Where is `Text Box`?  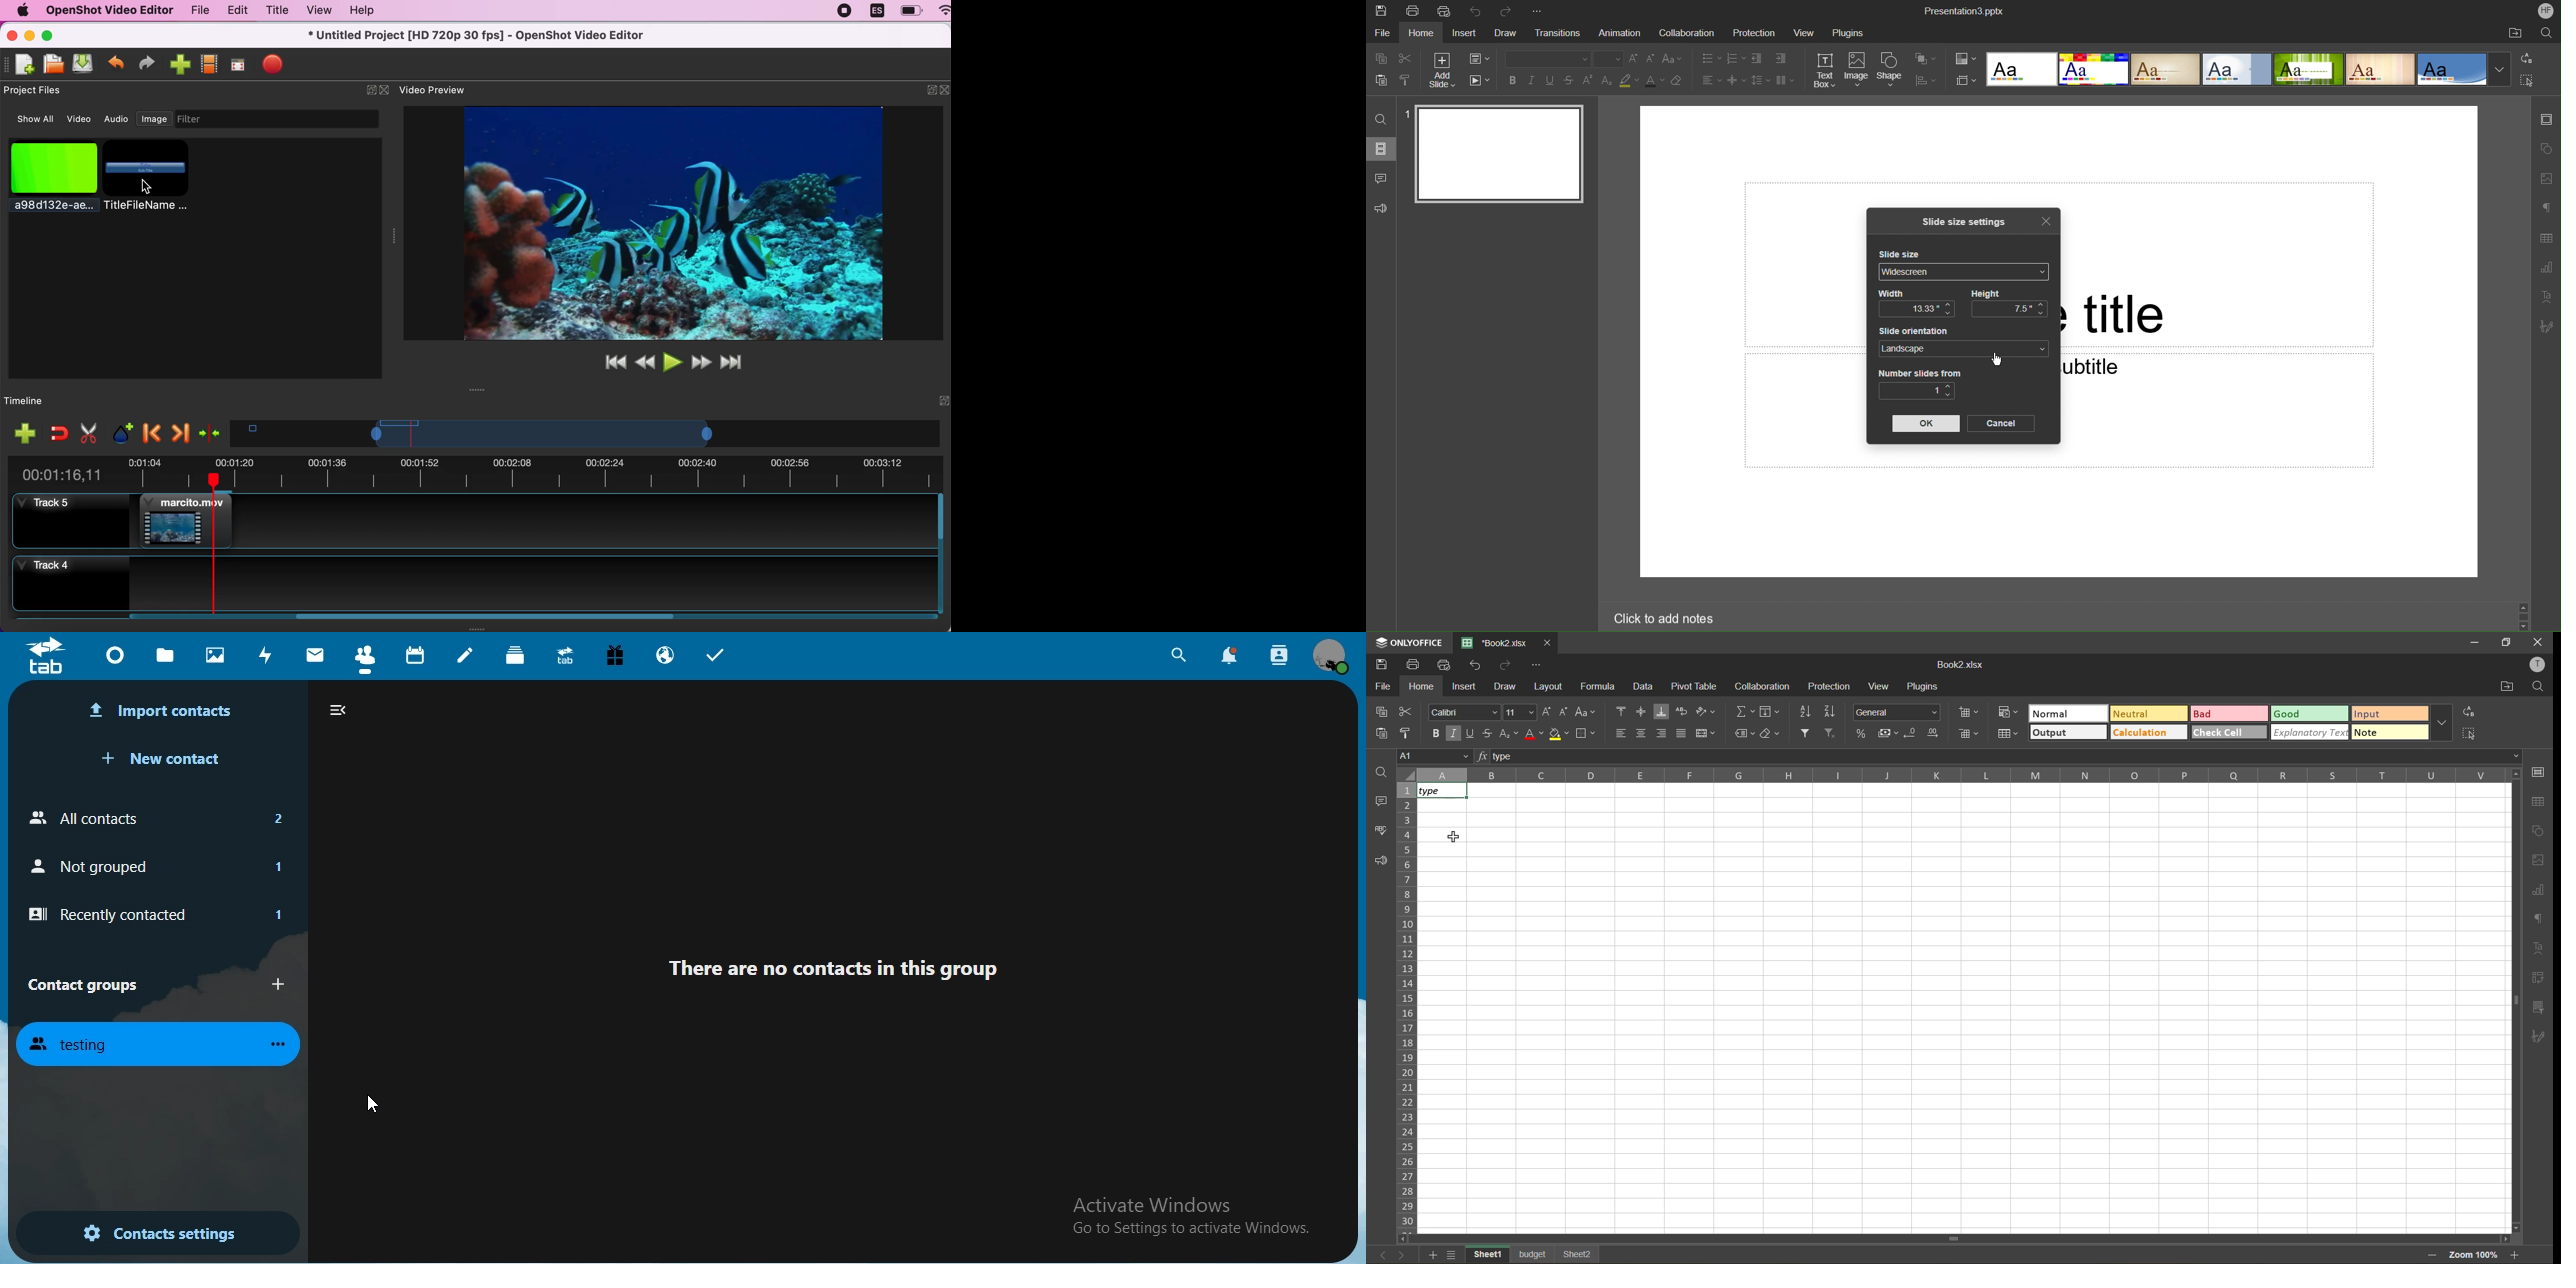
Text Box is located at coordinates (1825, 70).